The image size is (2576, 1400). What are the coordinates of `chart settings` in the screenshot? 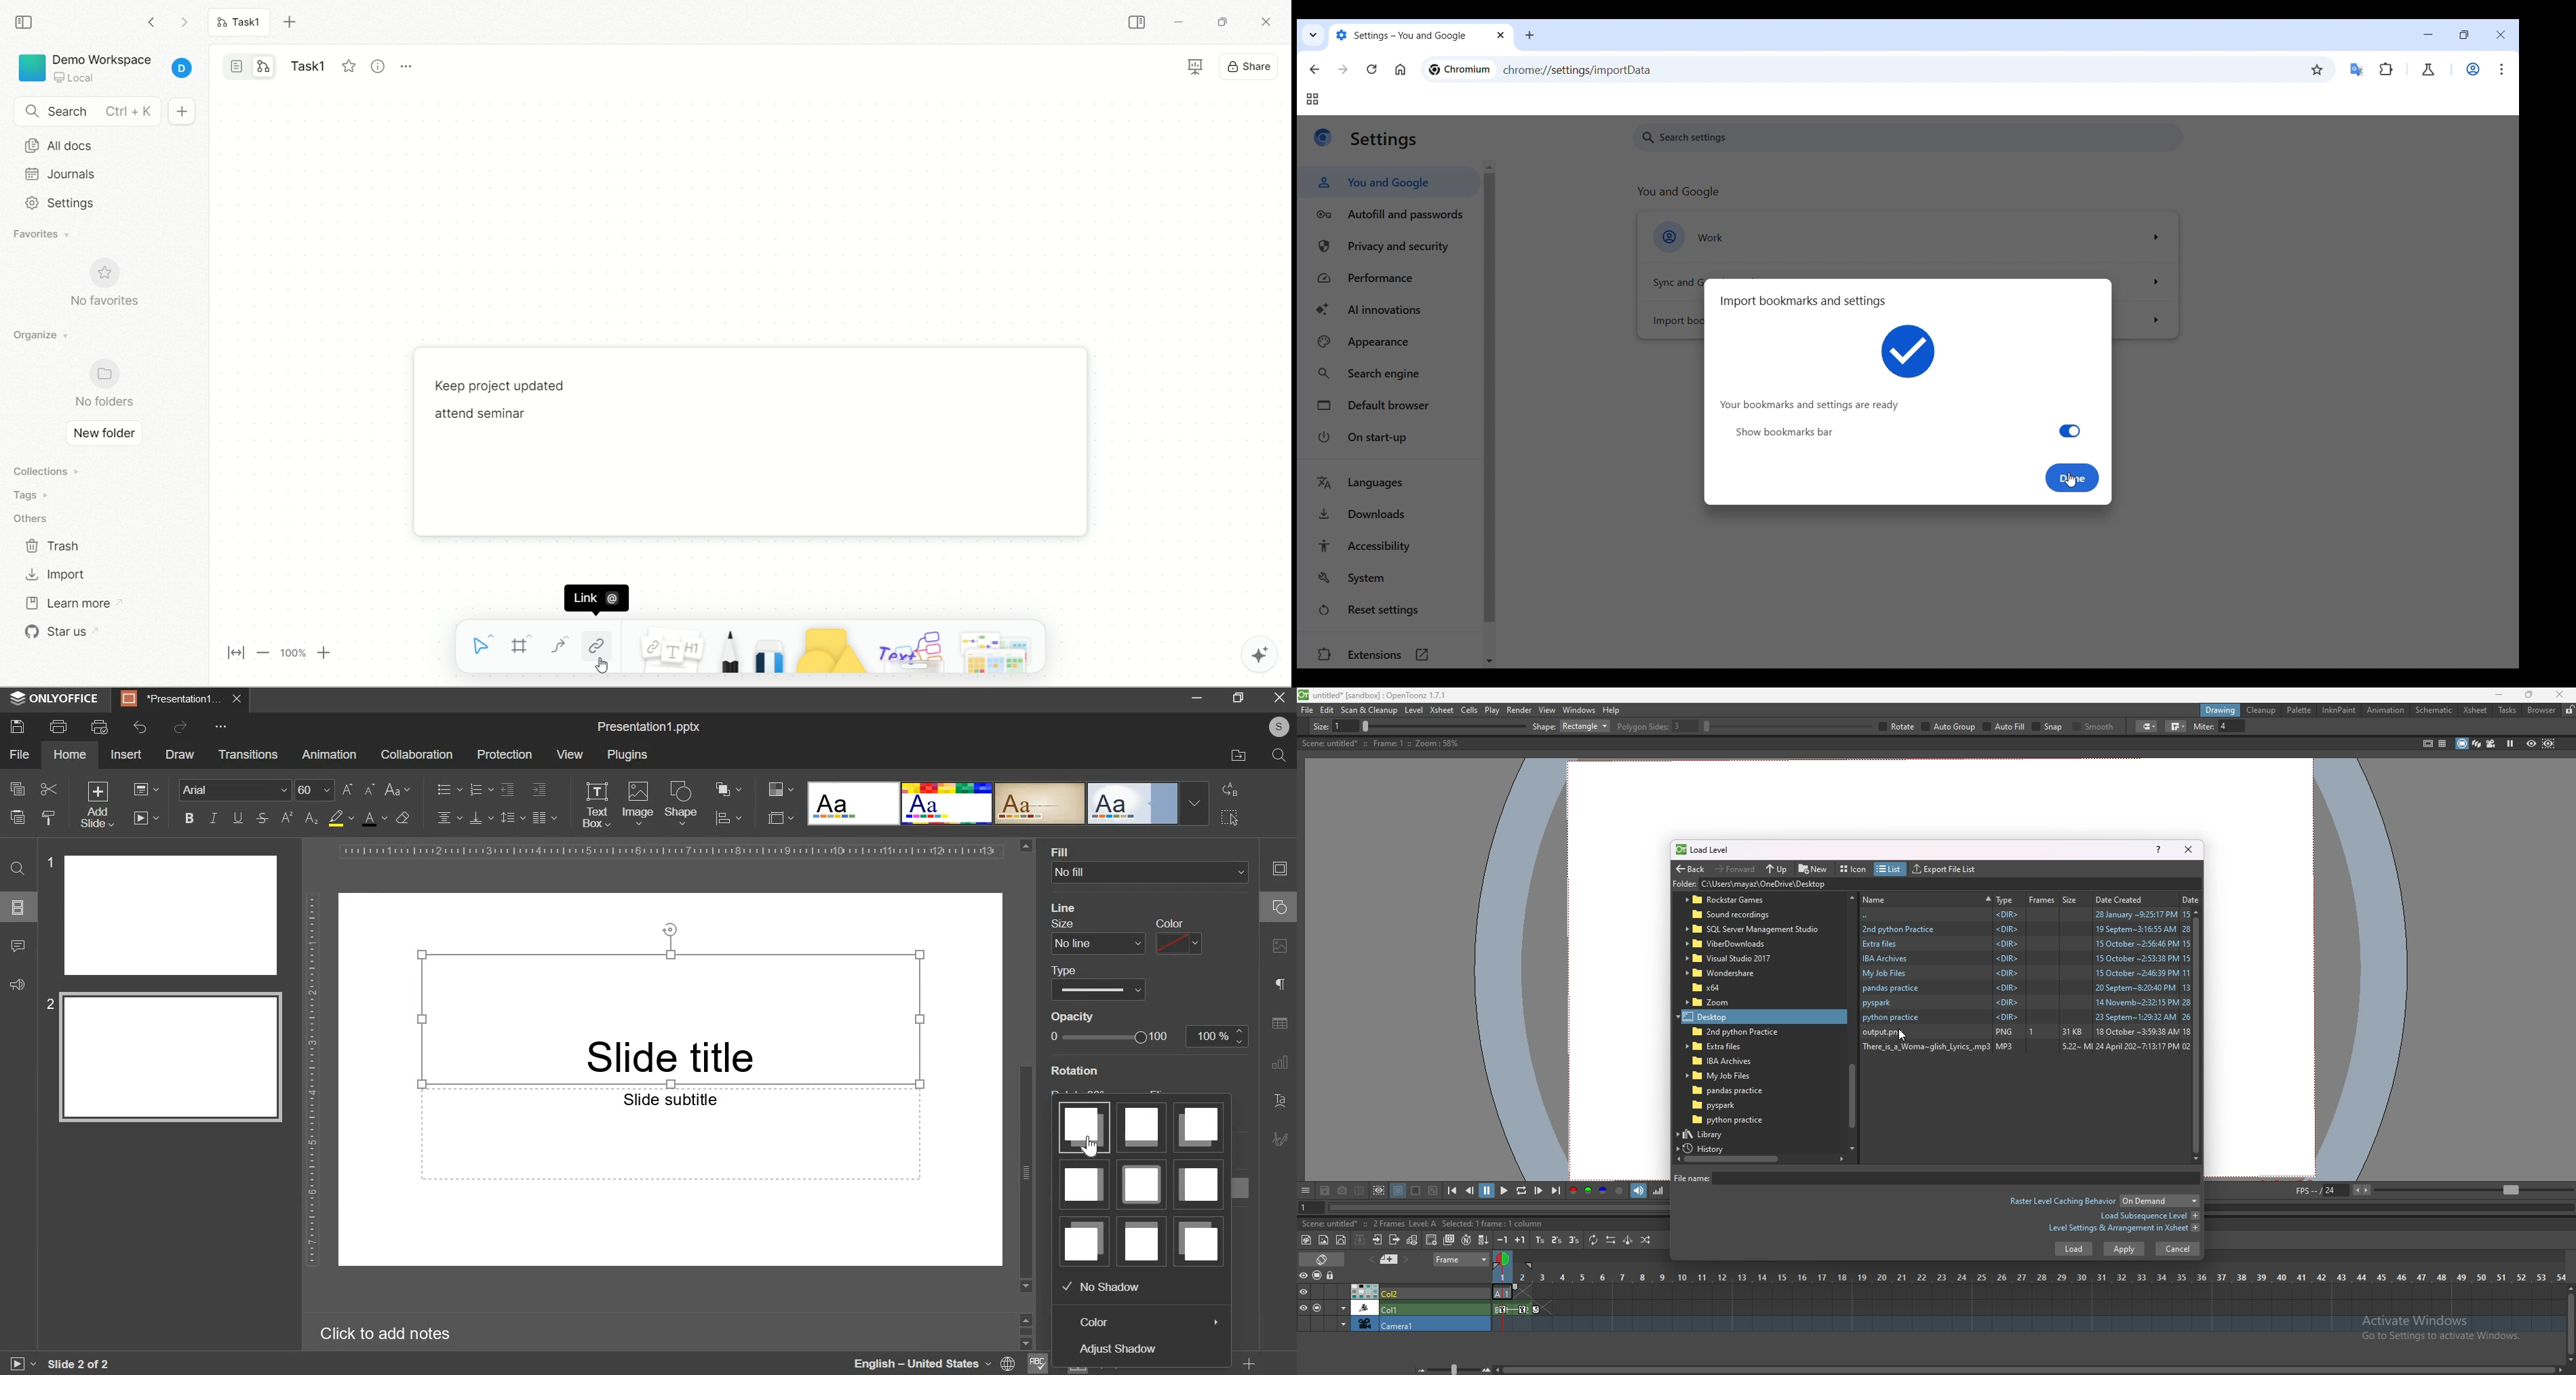 It's located at (1280, 1062).